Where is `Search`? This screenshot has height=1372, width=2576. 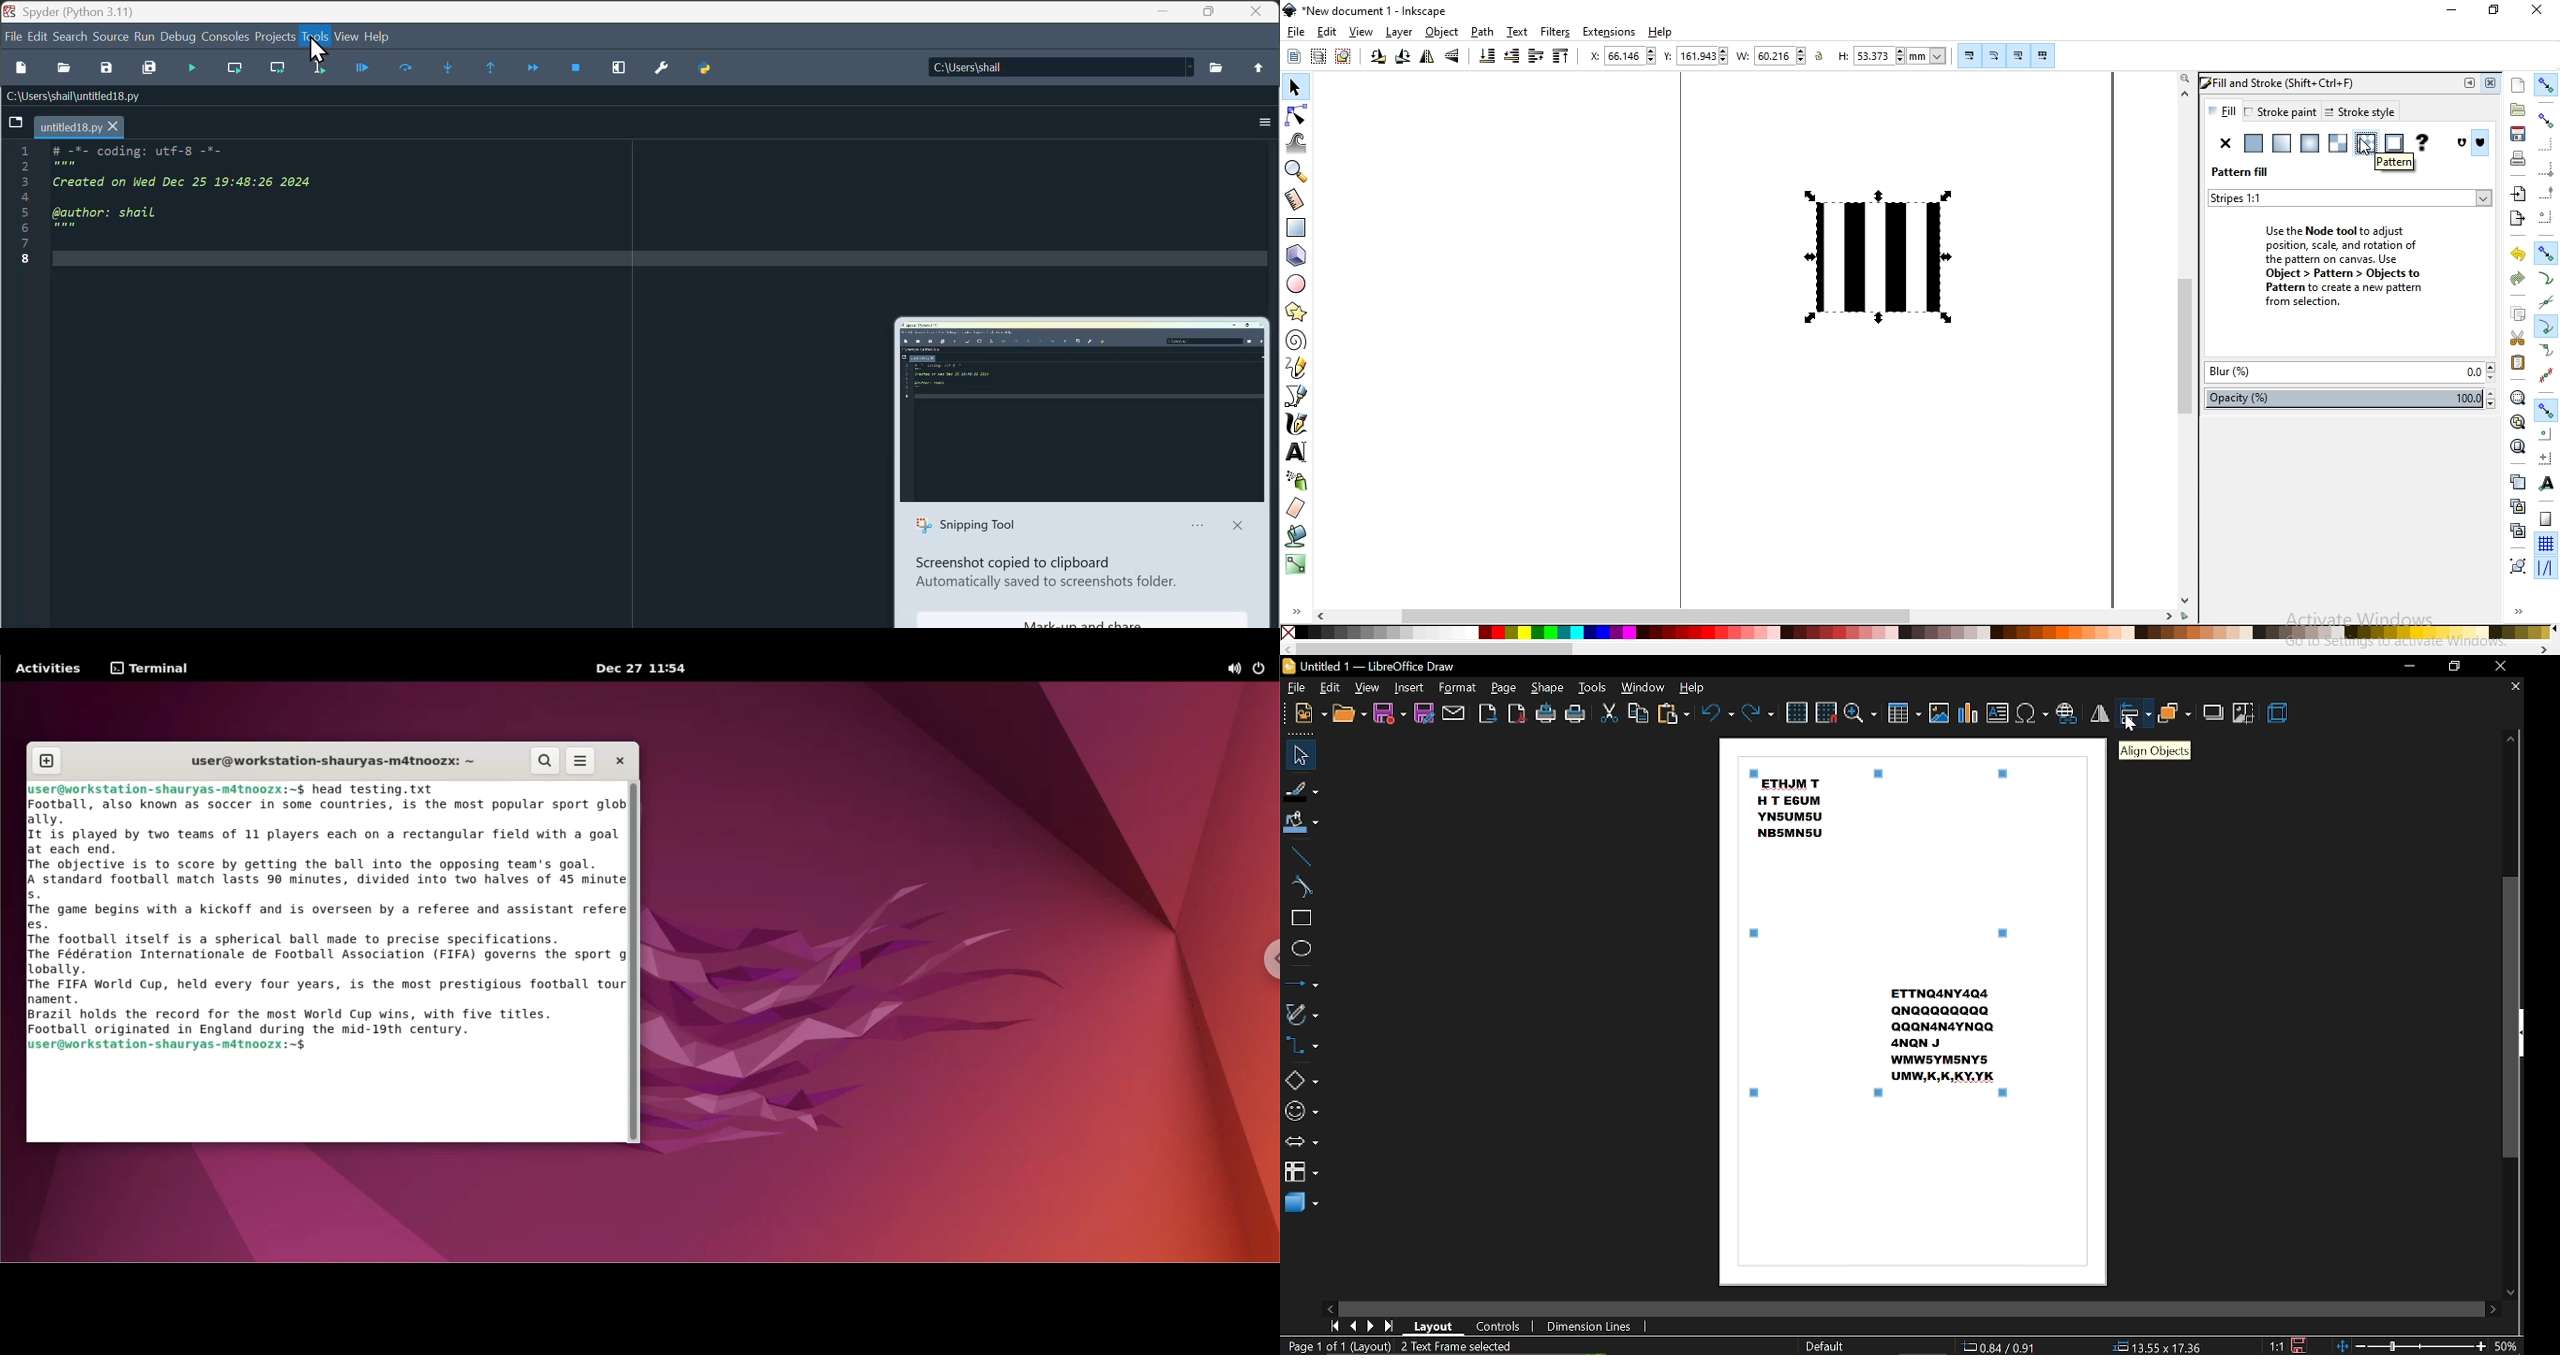
Search is located at coordinates (71, 37).